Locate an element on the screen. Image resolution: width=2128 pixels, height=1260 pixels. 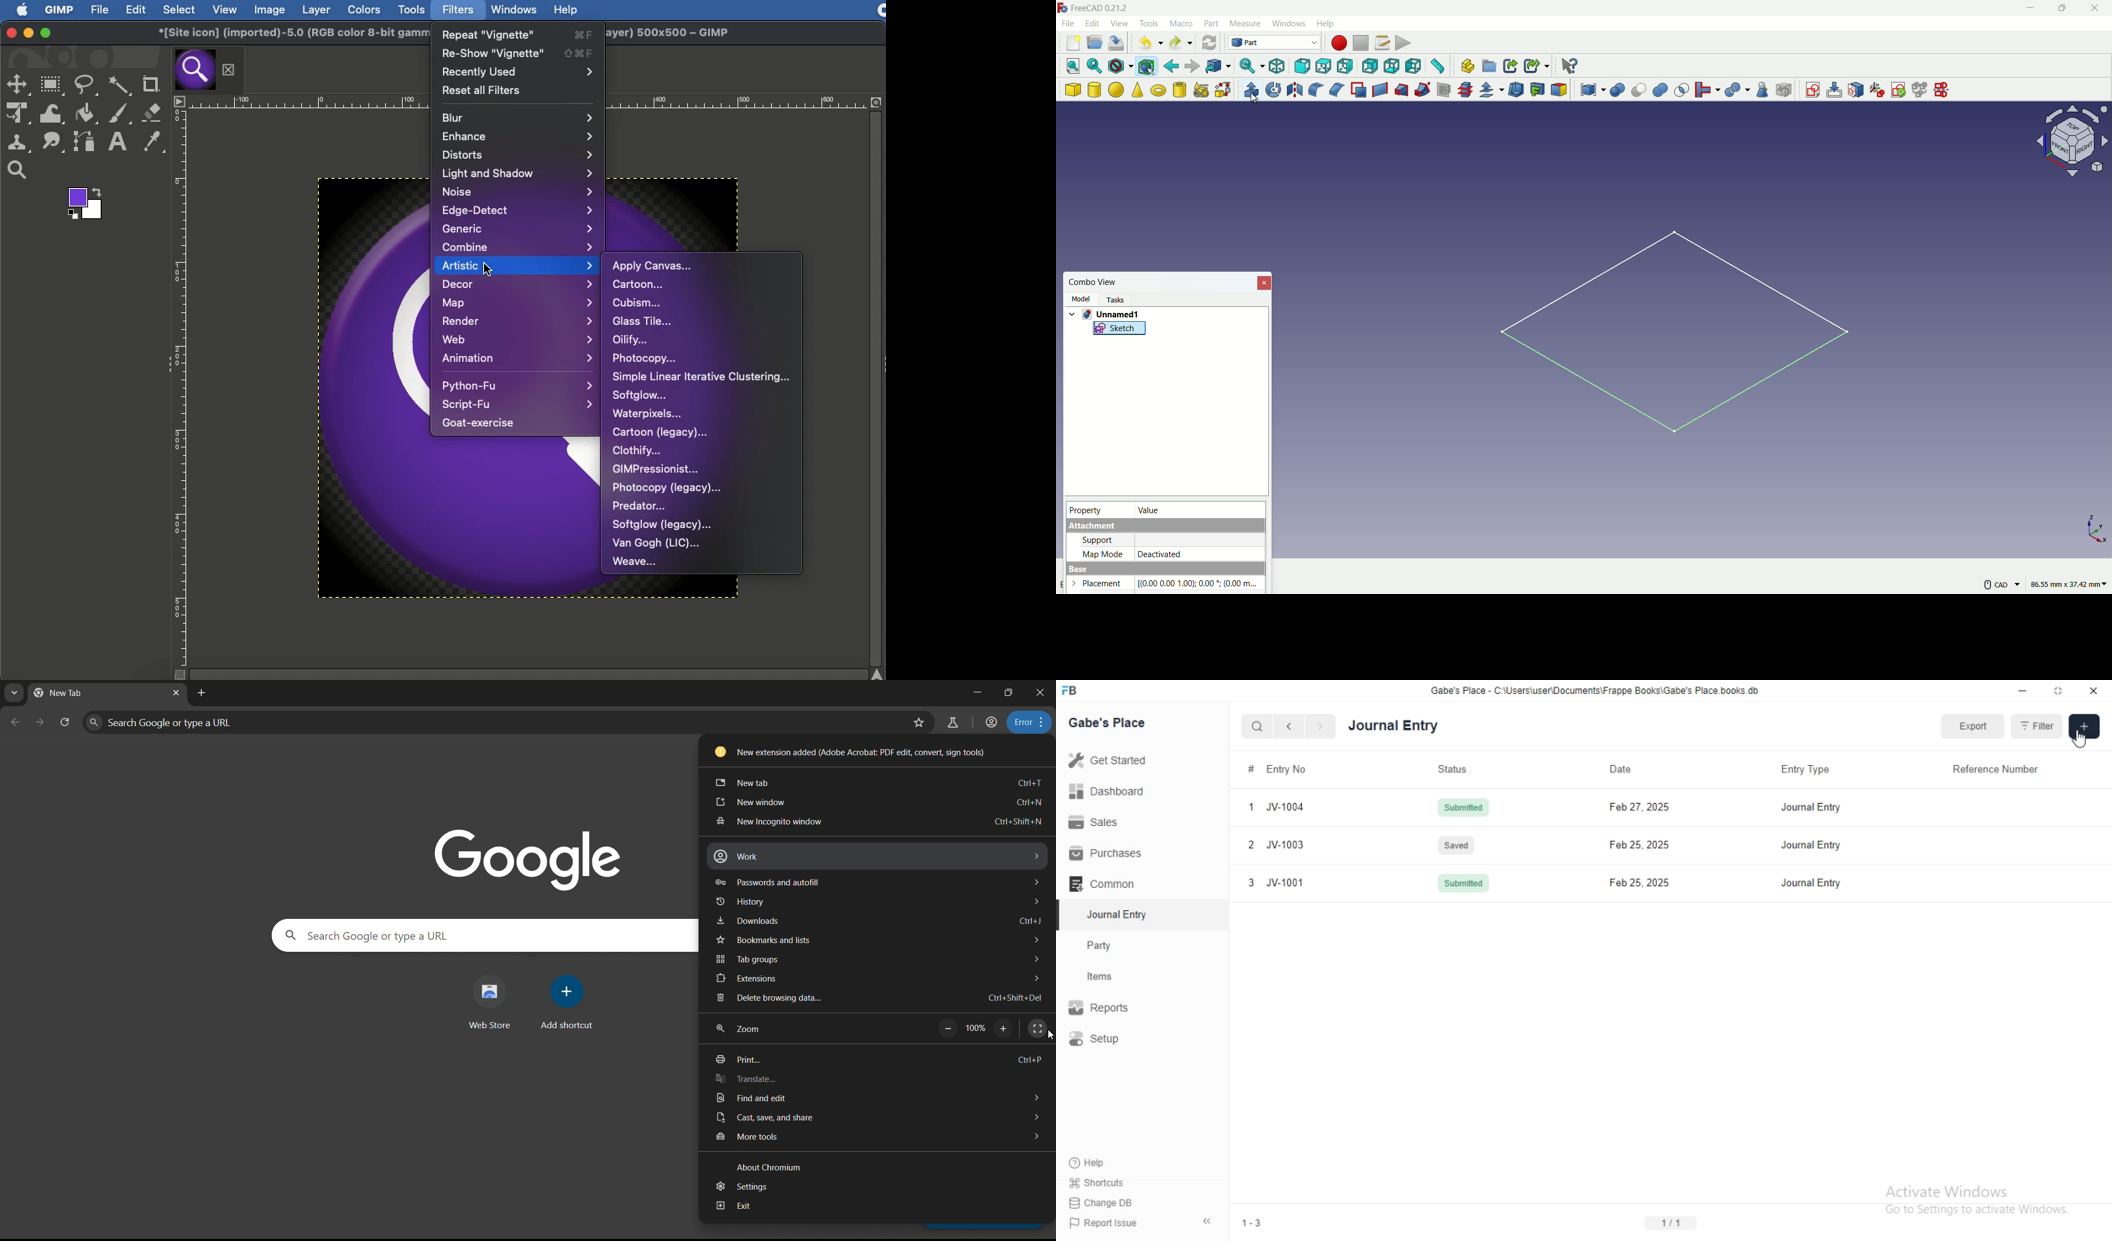
create primitive is located at coordinates (1202, 90).